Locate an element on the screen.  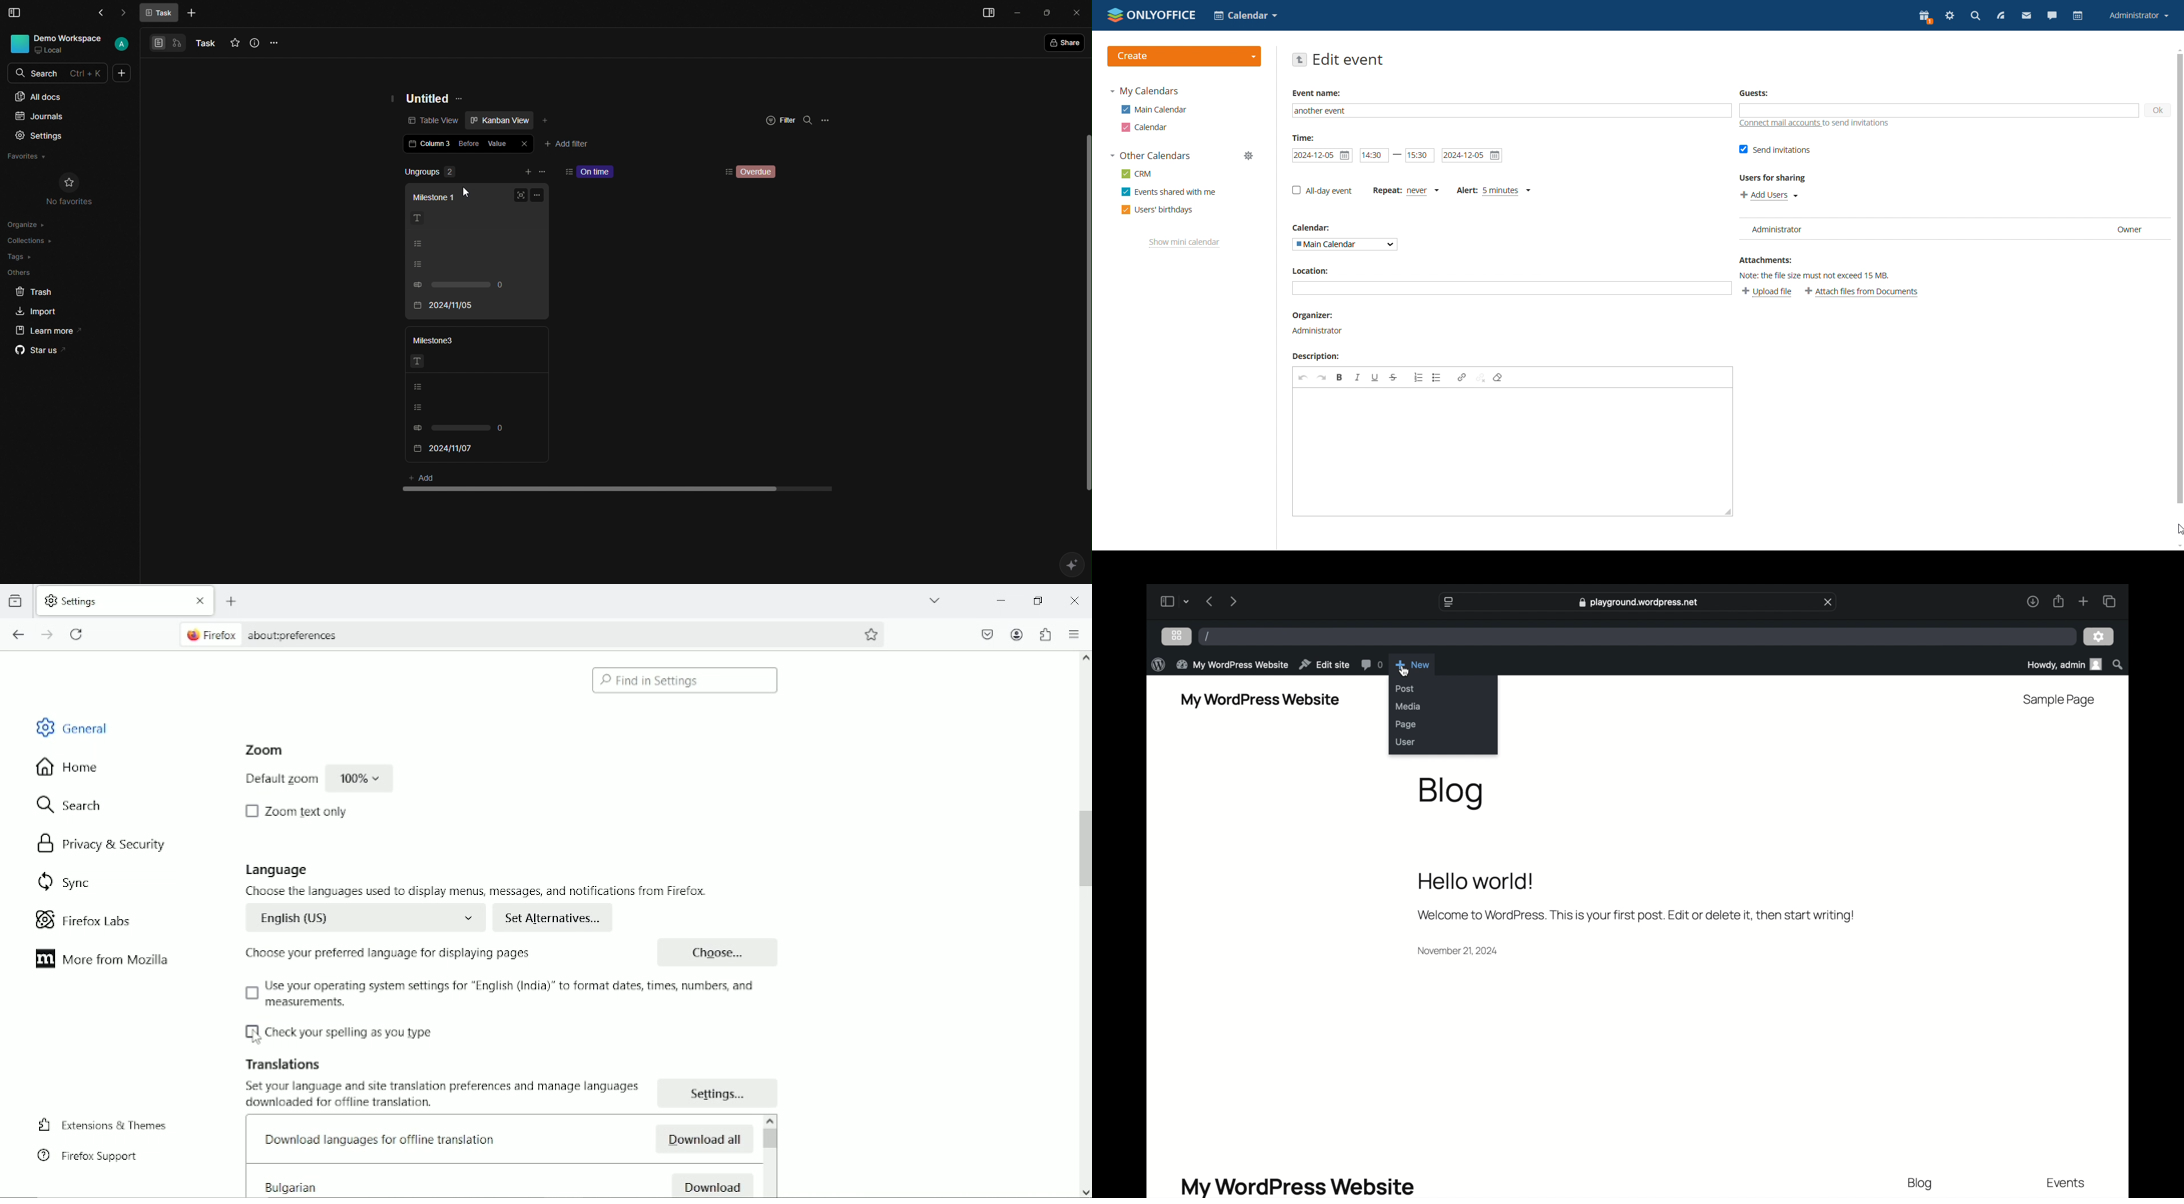
Listing is located at coordinates (426, 265).